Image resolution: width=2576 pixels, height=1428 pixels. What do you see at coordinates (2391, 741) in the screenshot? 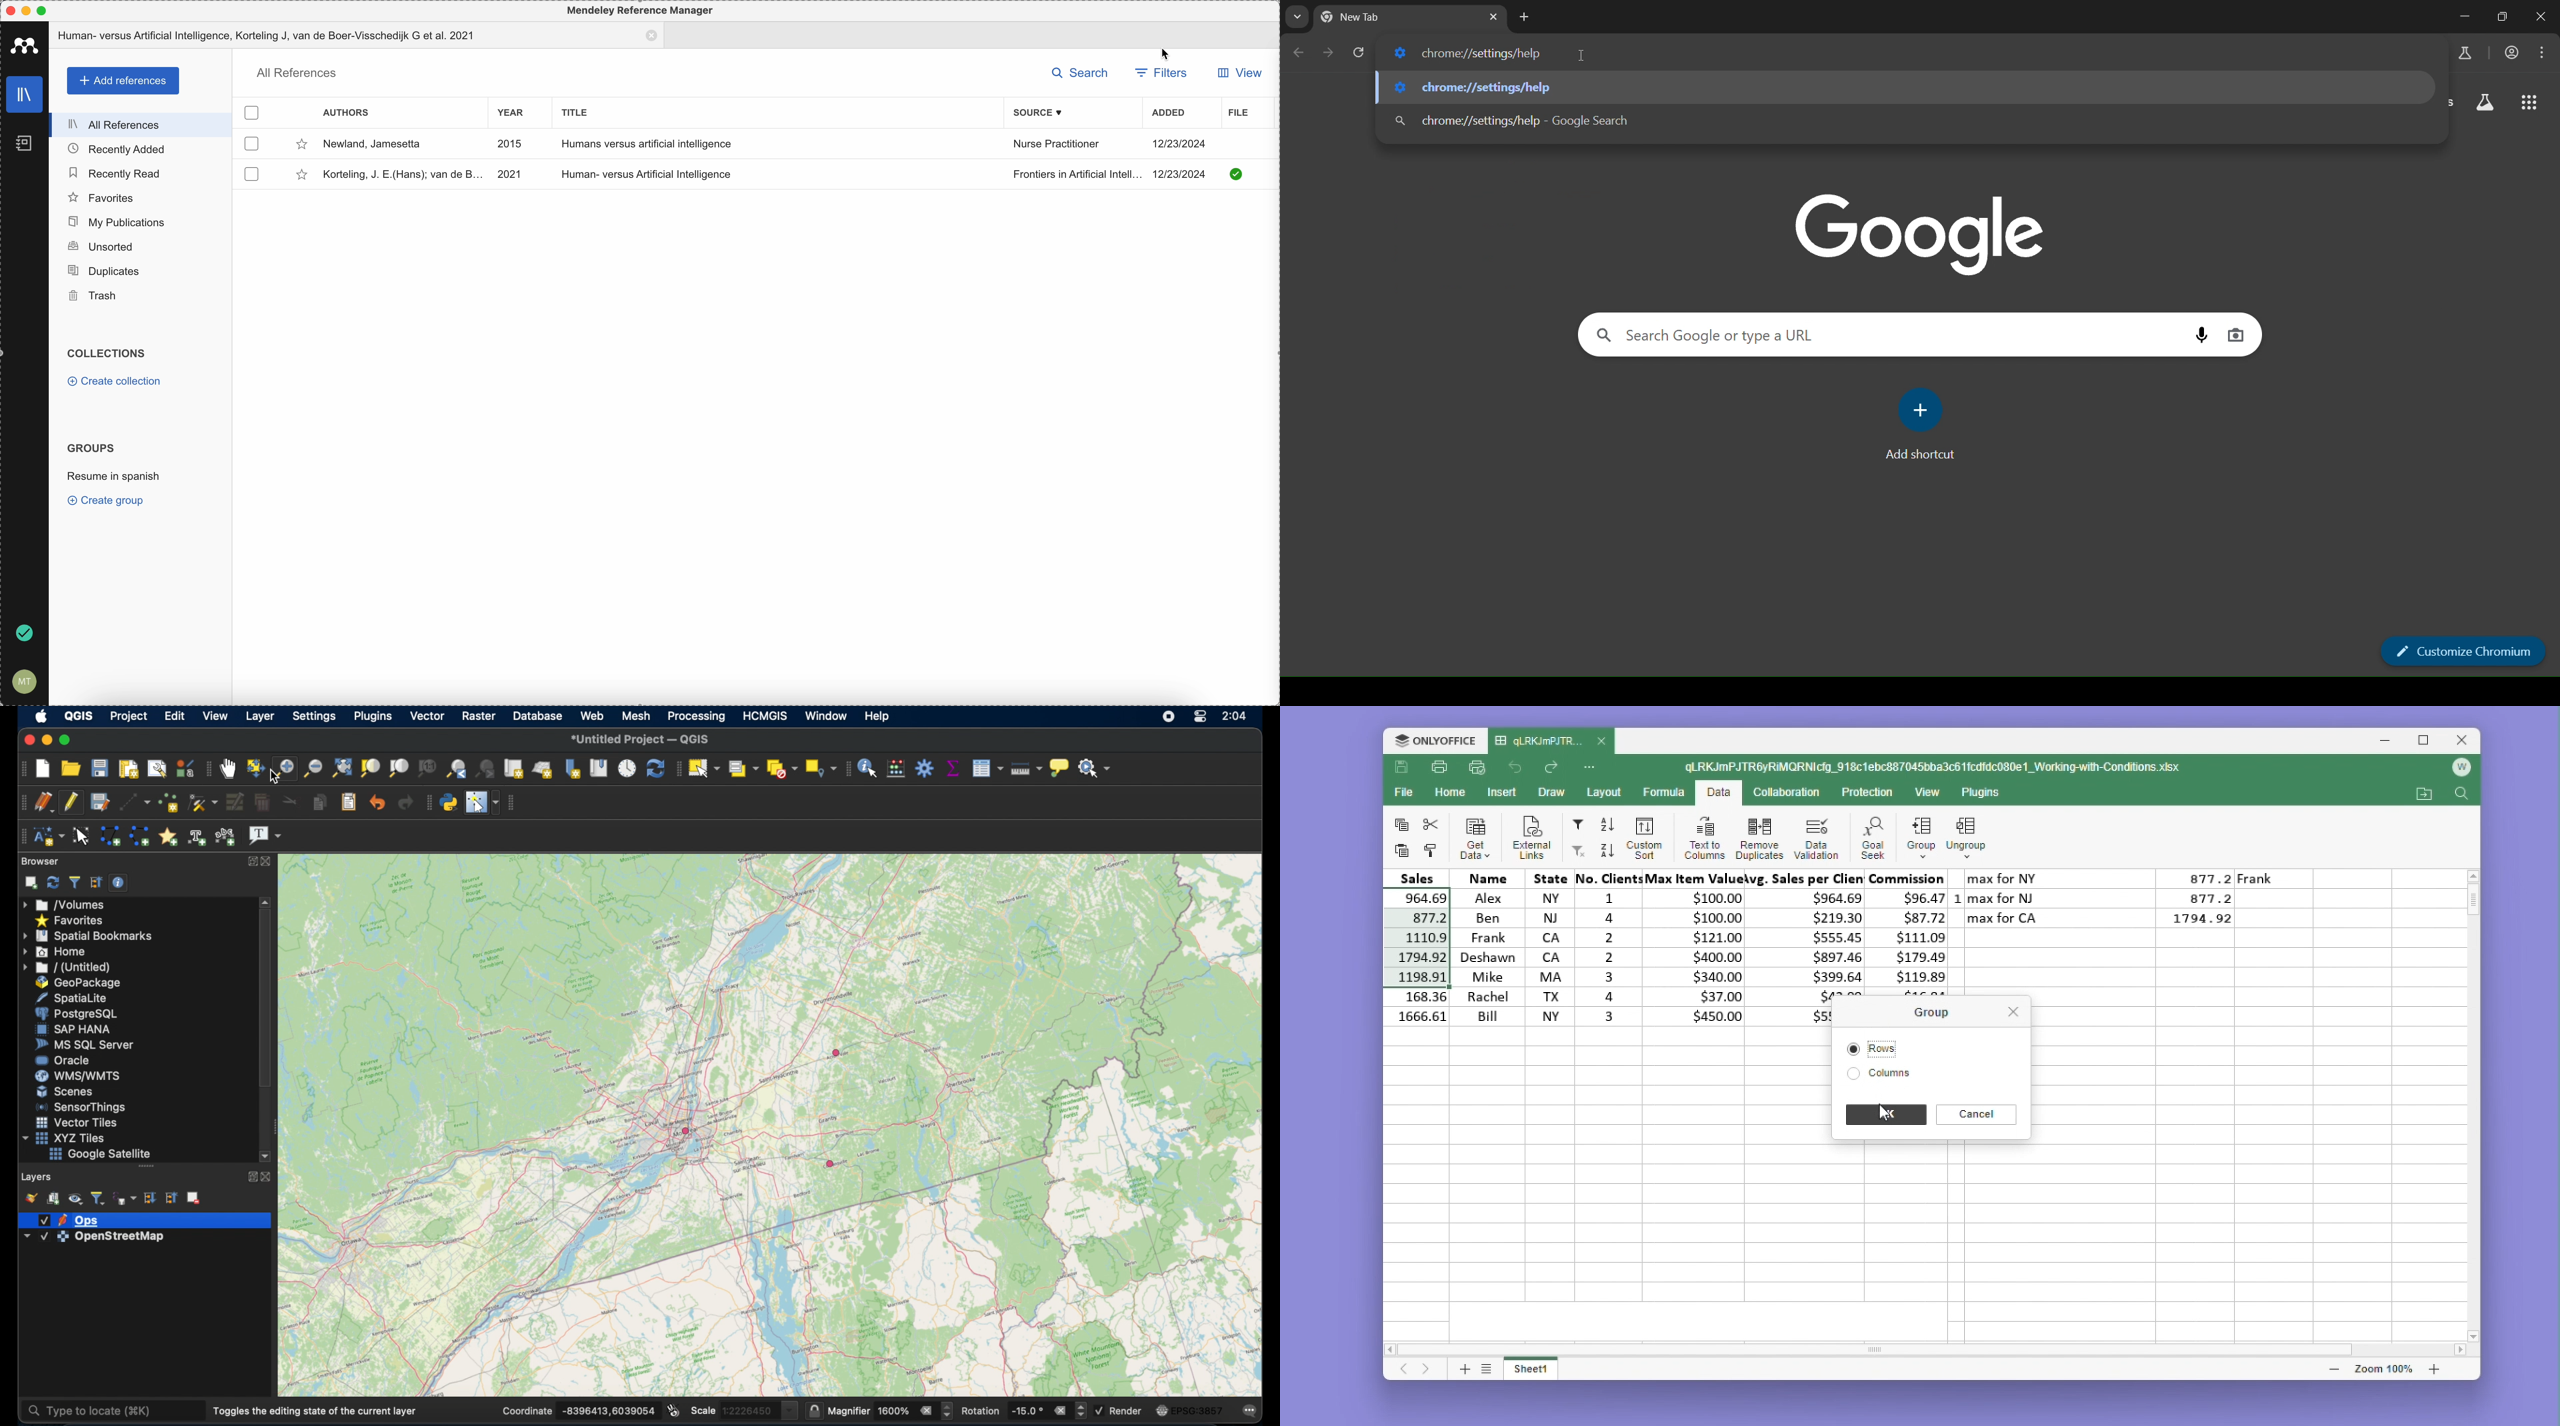
I see `Minimise ` at bounding box center [2391, 741].